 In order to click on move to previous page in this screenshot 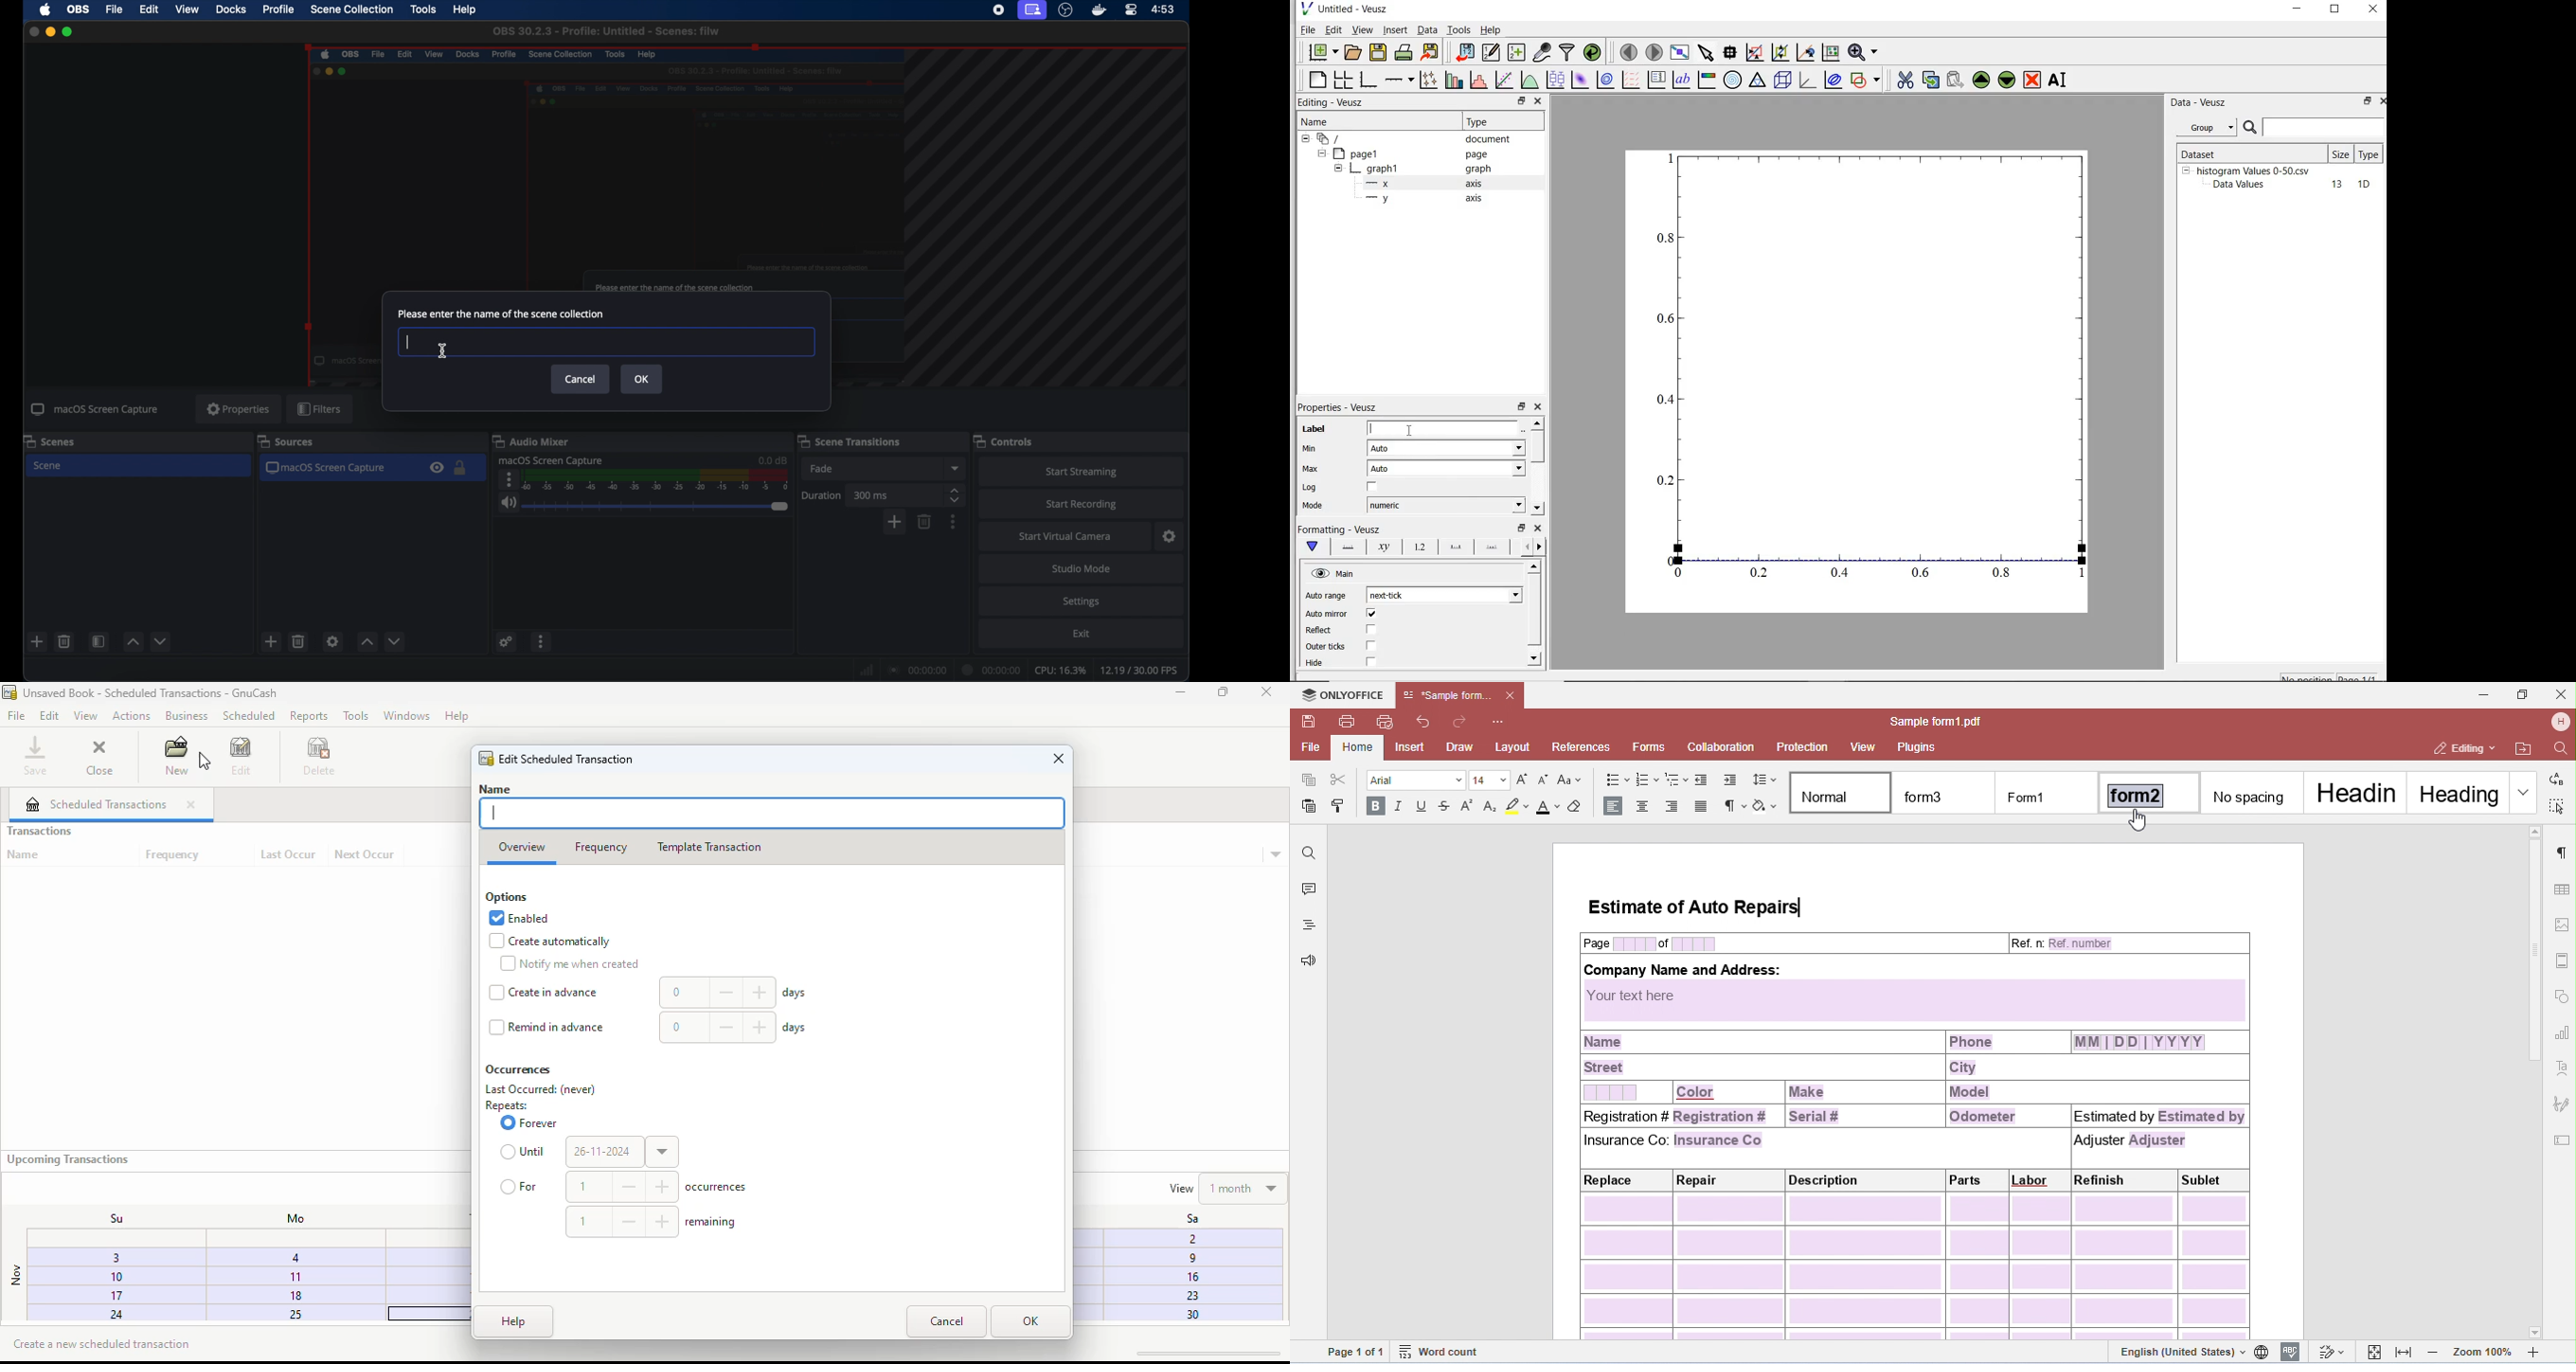, I will do `click(1628, 52)`.